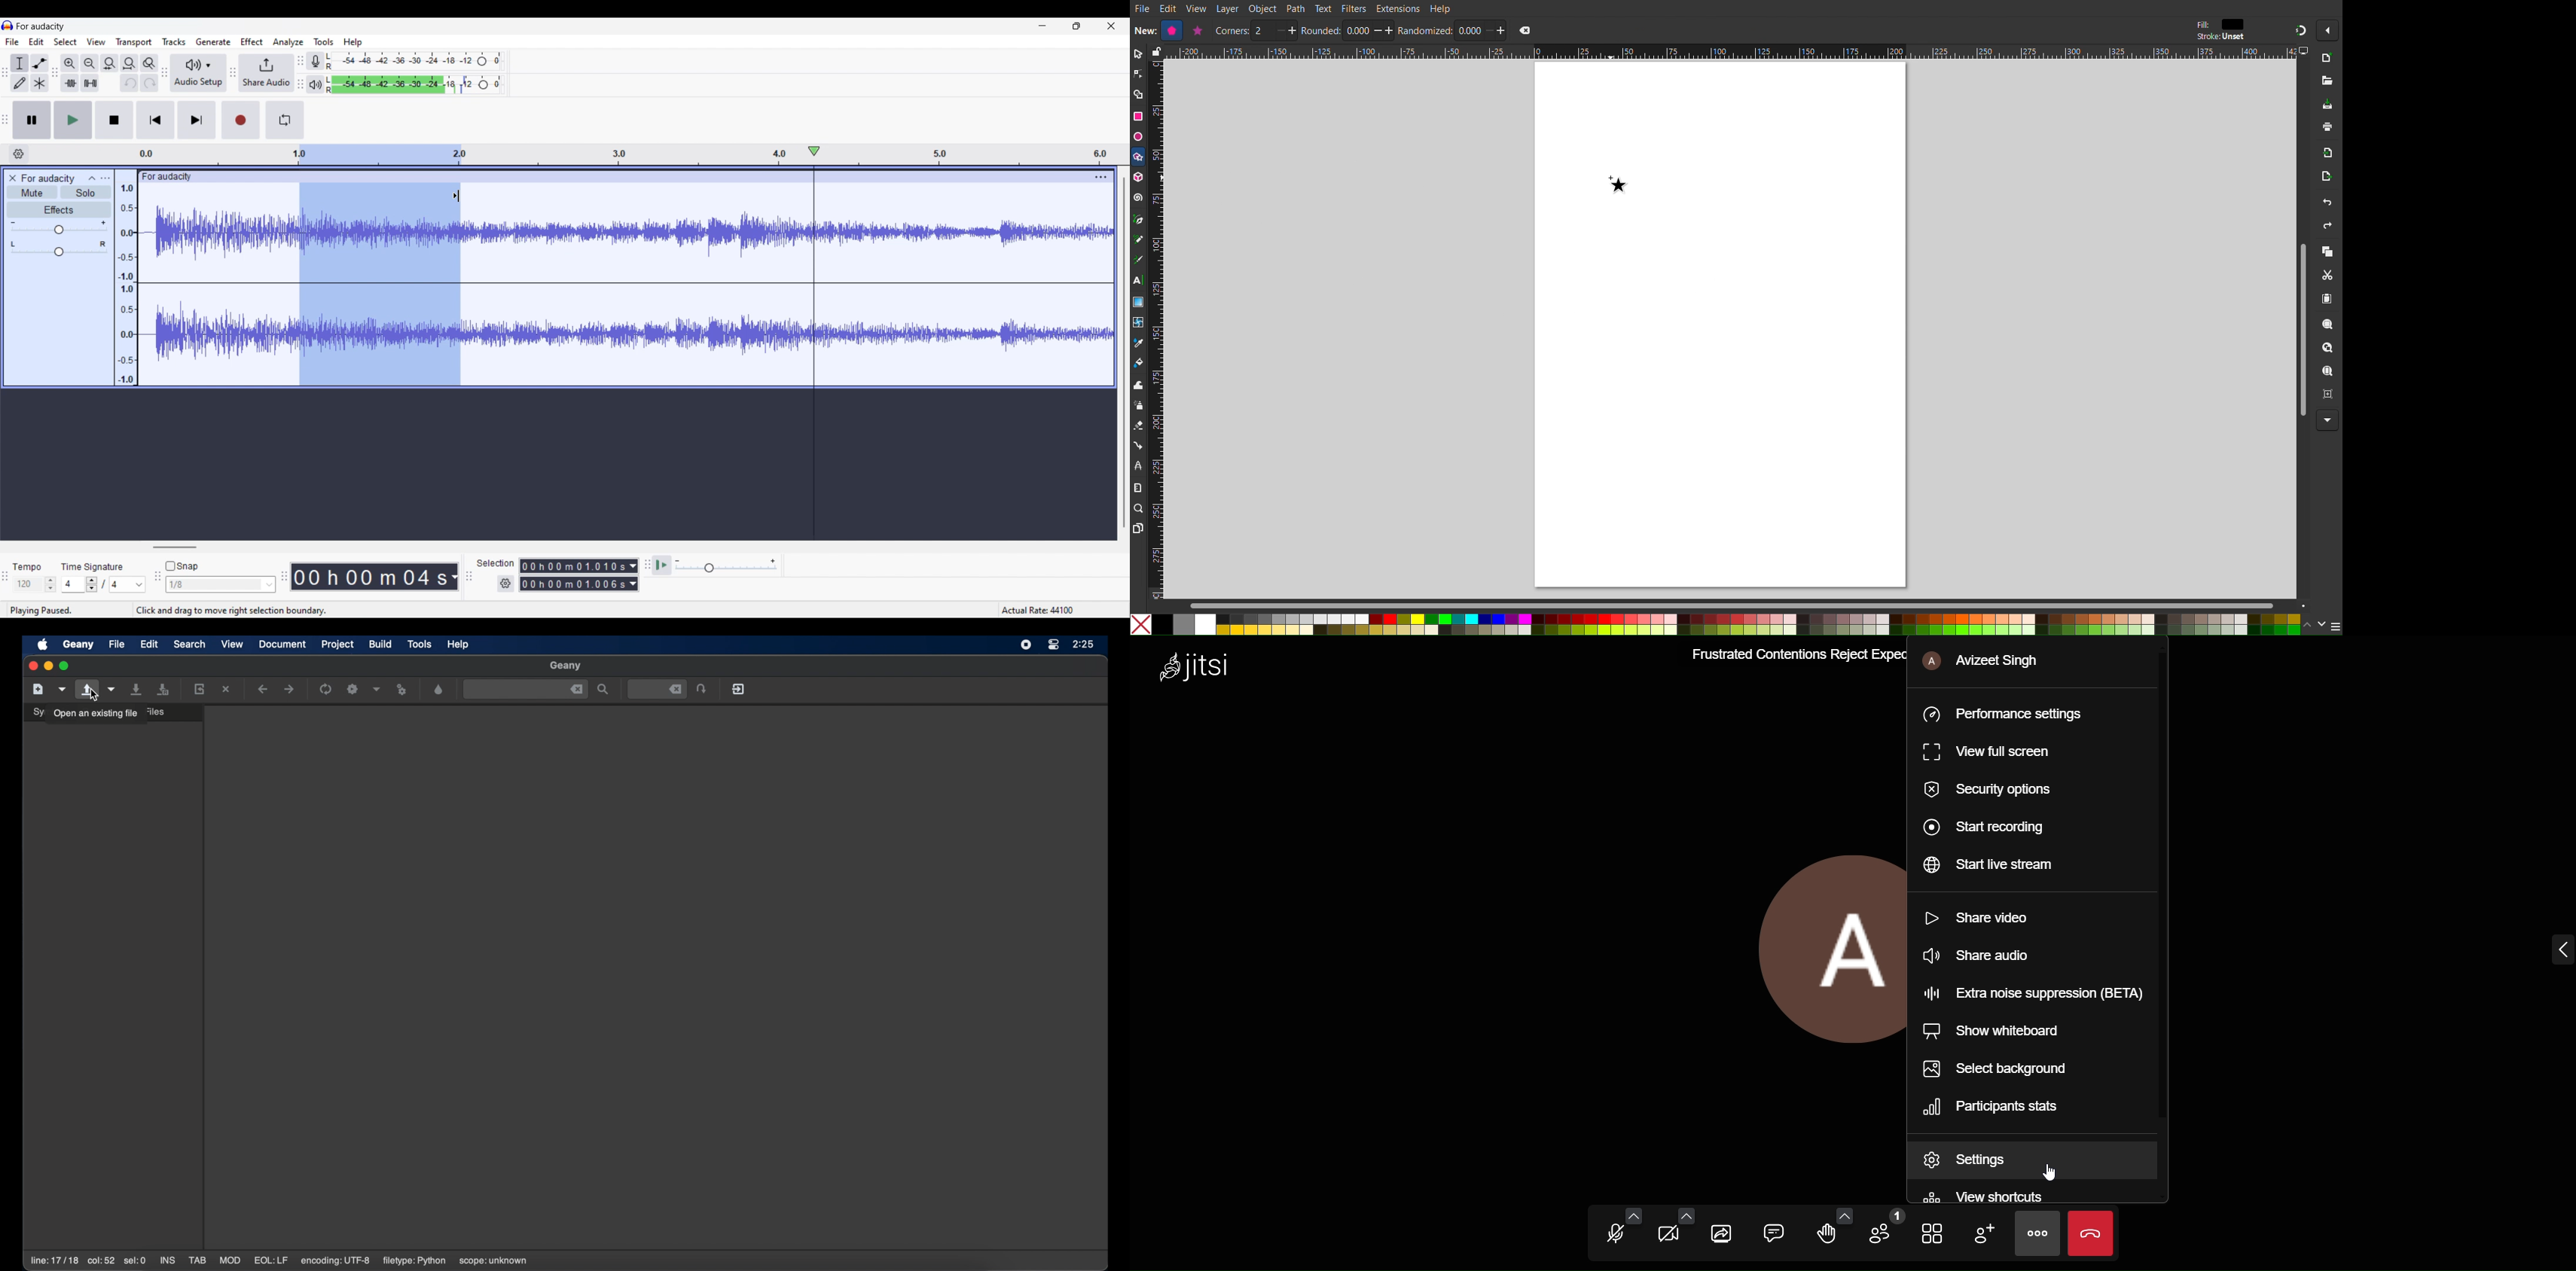  I want to click on Selection duration settings, so click(505, 584).